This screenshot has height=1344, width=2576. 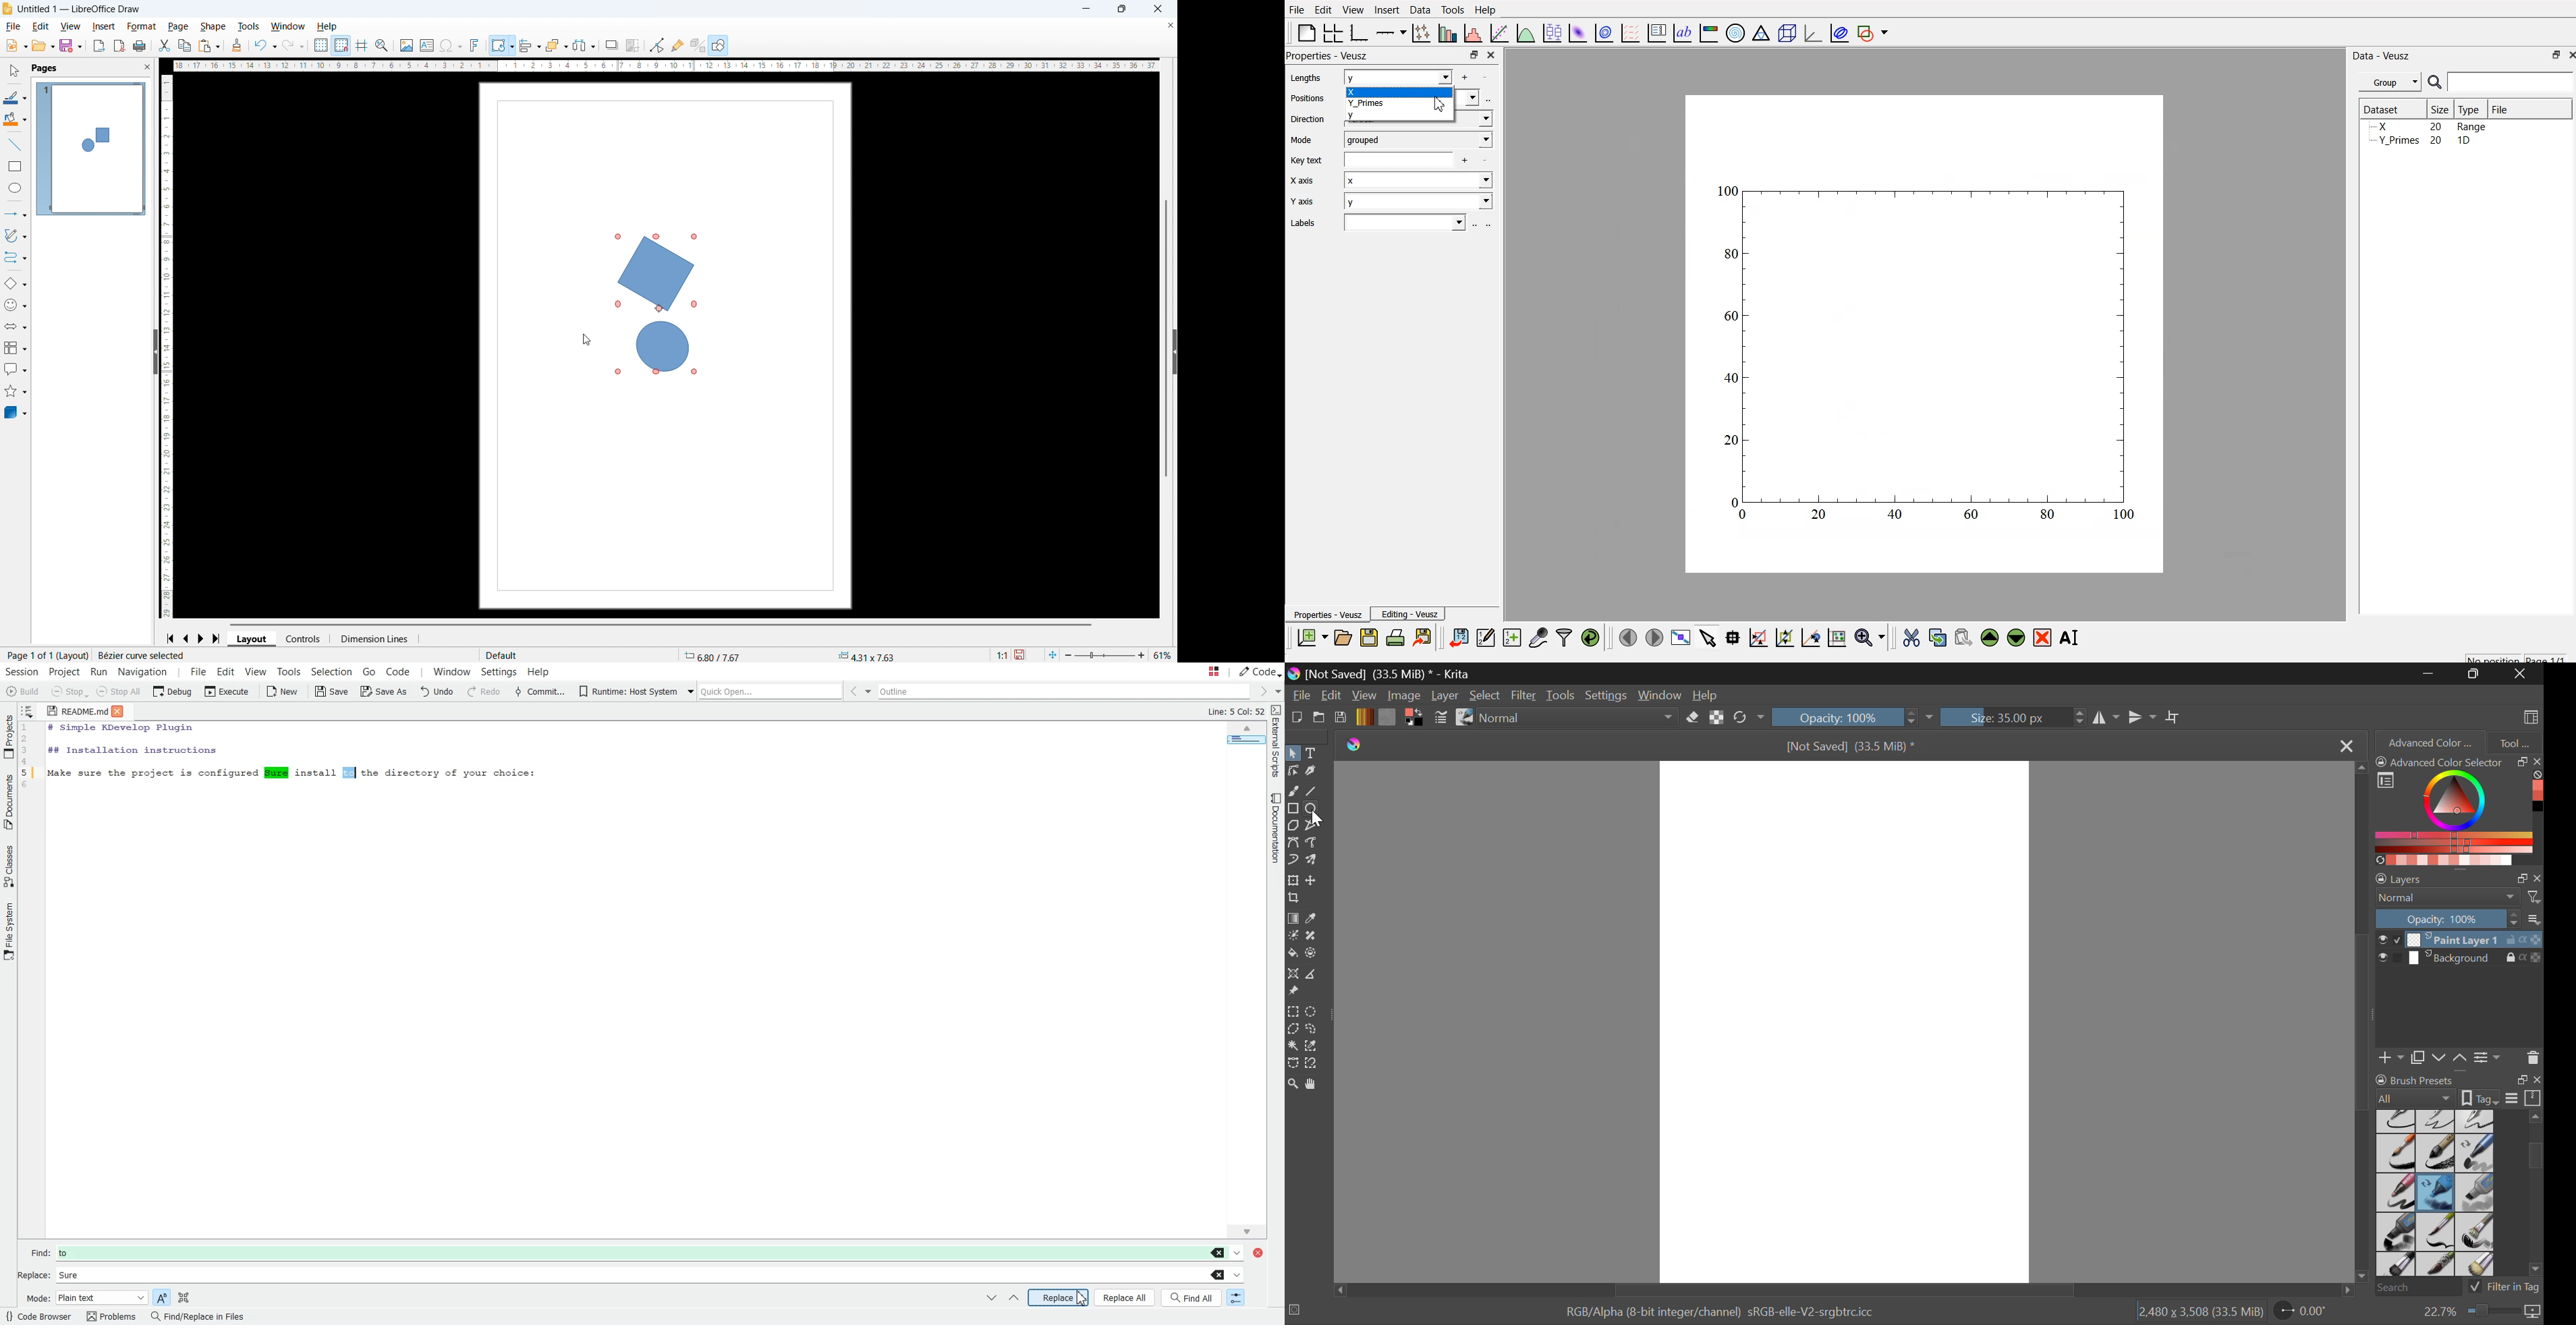 I want to click on move to the next page, so click(x=1653, y=637).